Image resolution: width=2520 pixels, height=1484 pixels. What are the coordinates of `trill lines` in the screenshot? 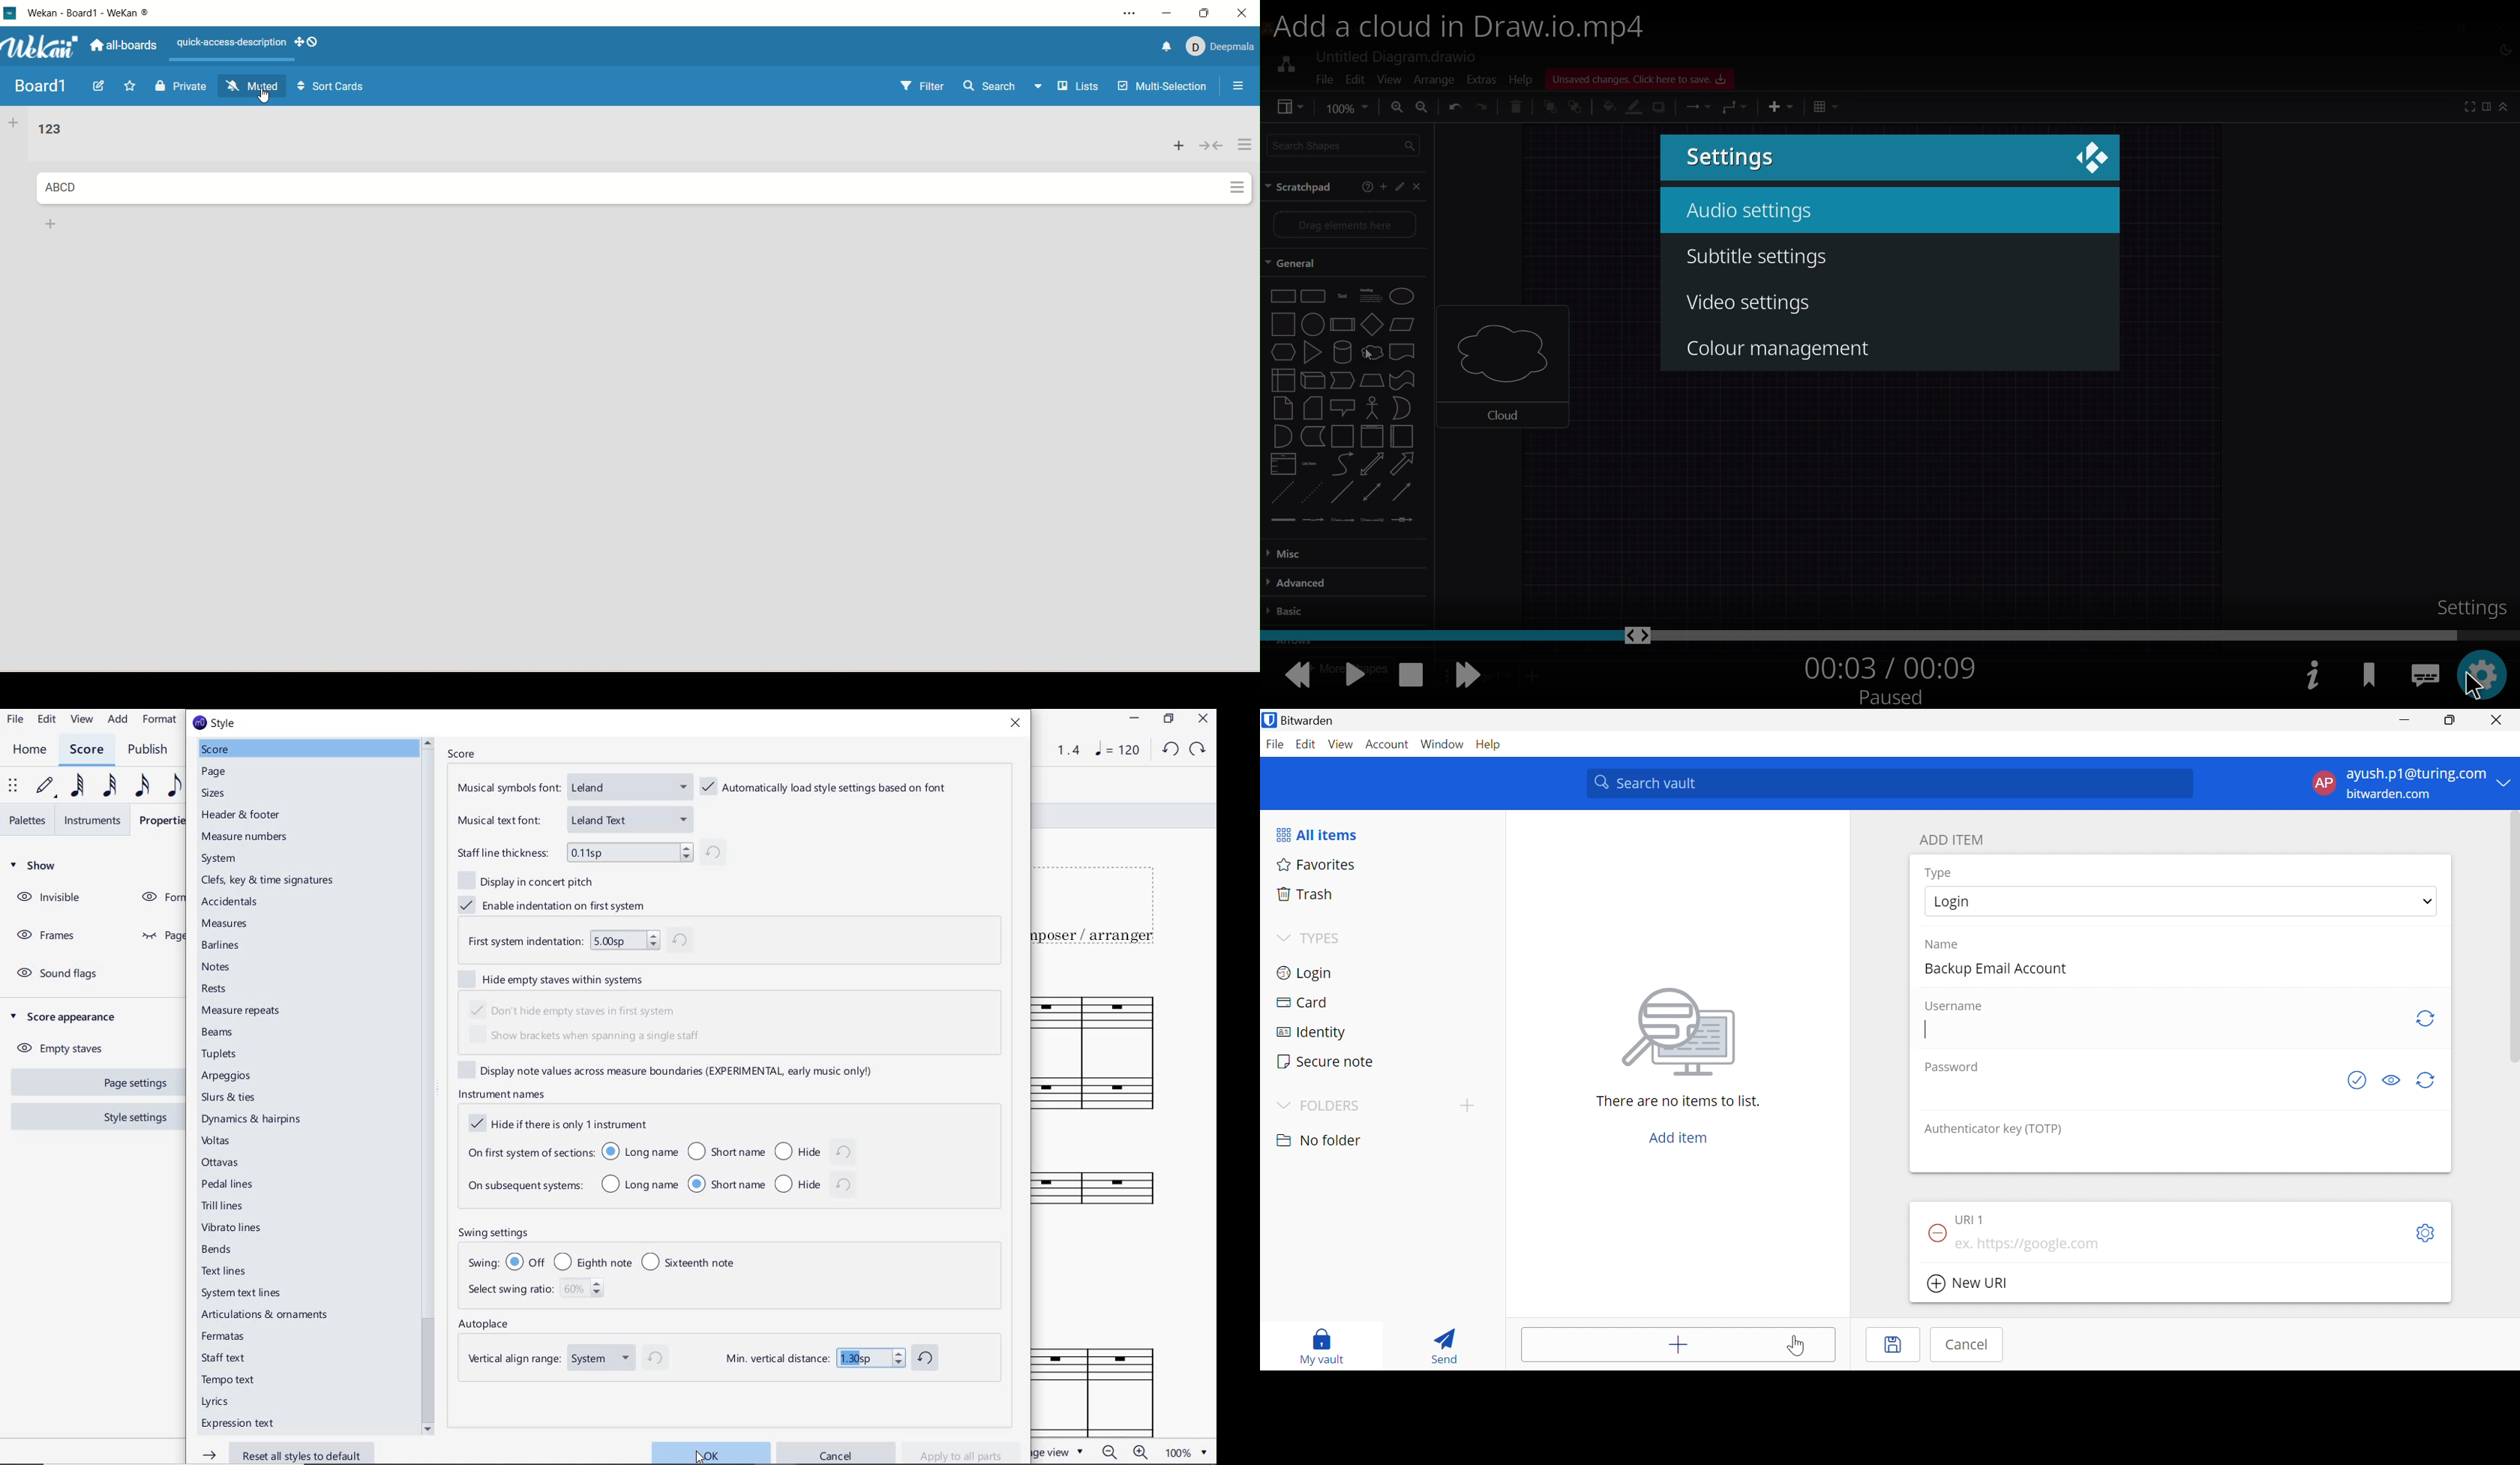 It's located at (223, 1206).